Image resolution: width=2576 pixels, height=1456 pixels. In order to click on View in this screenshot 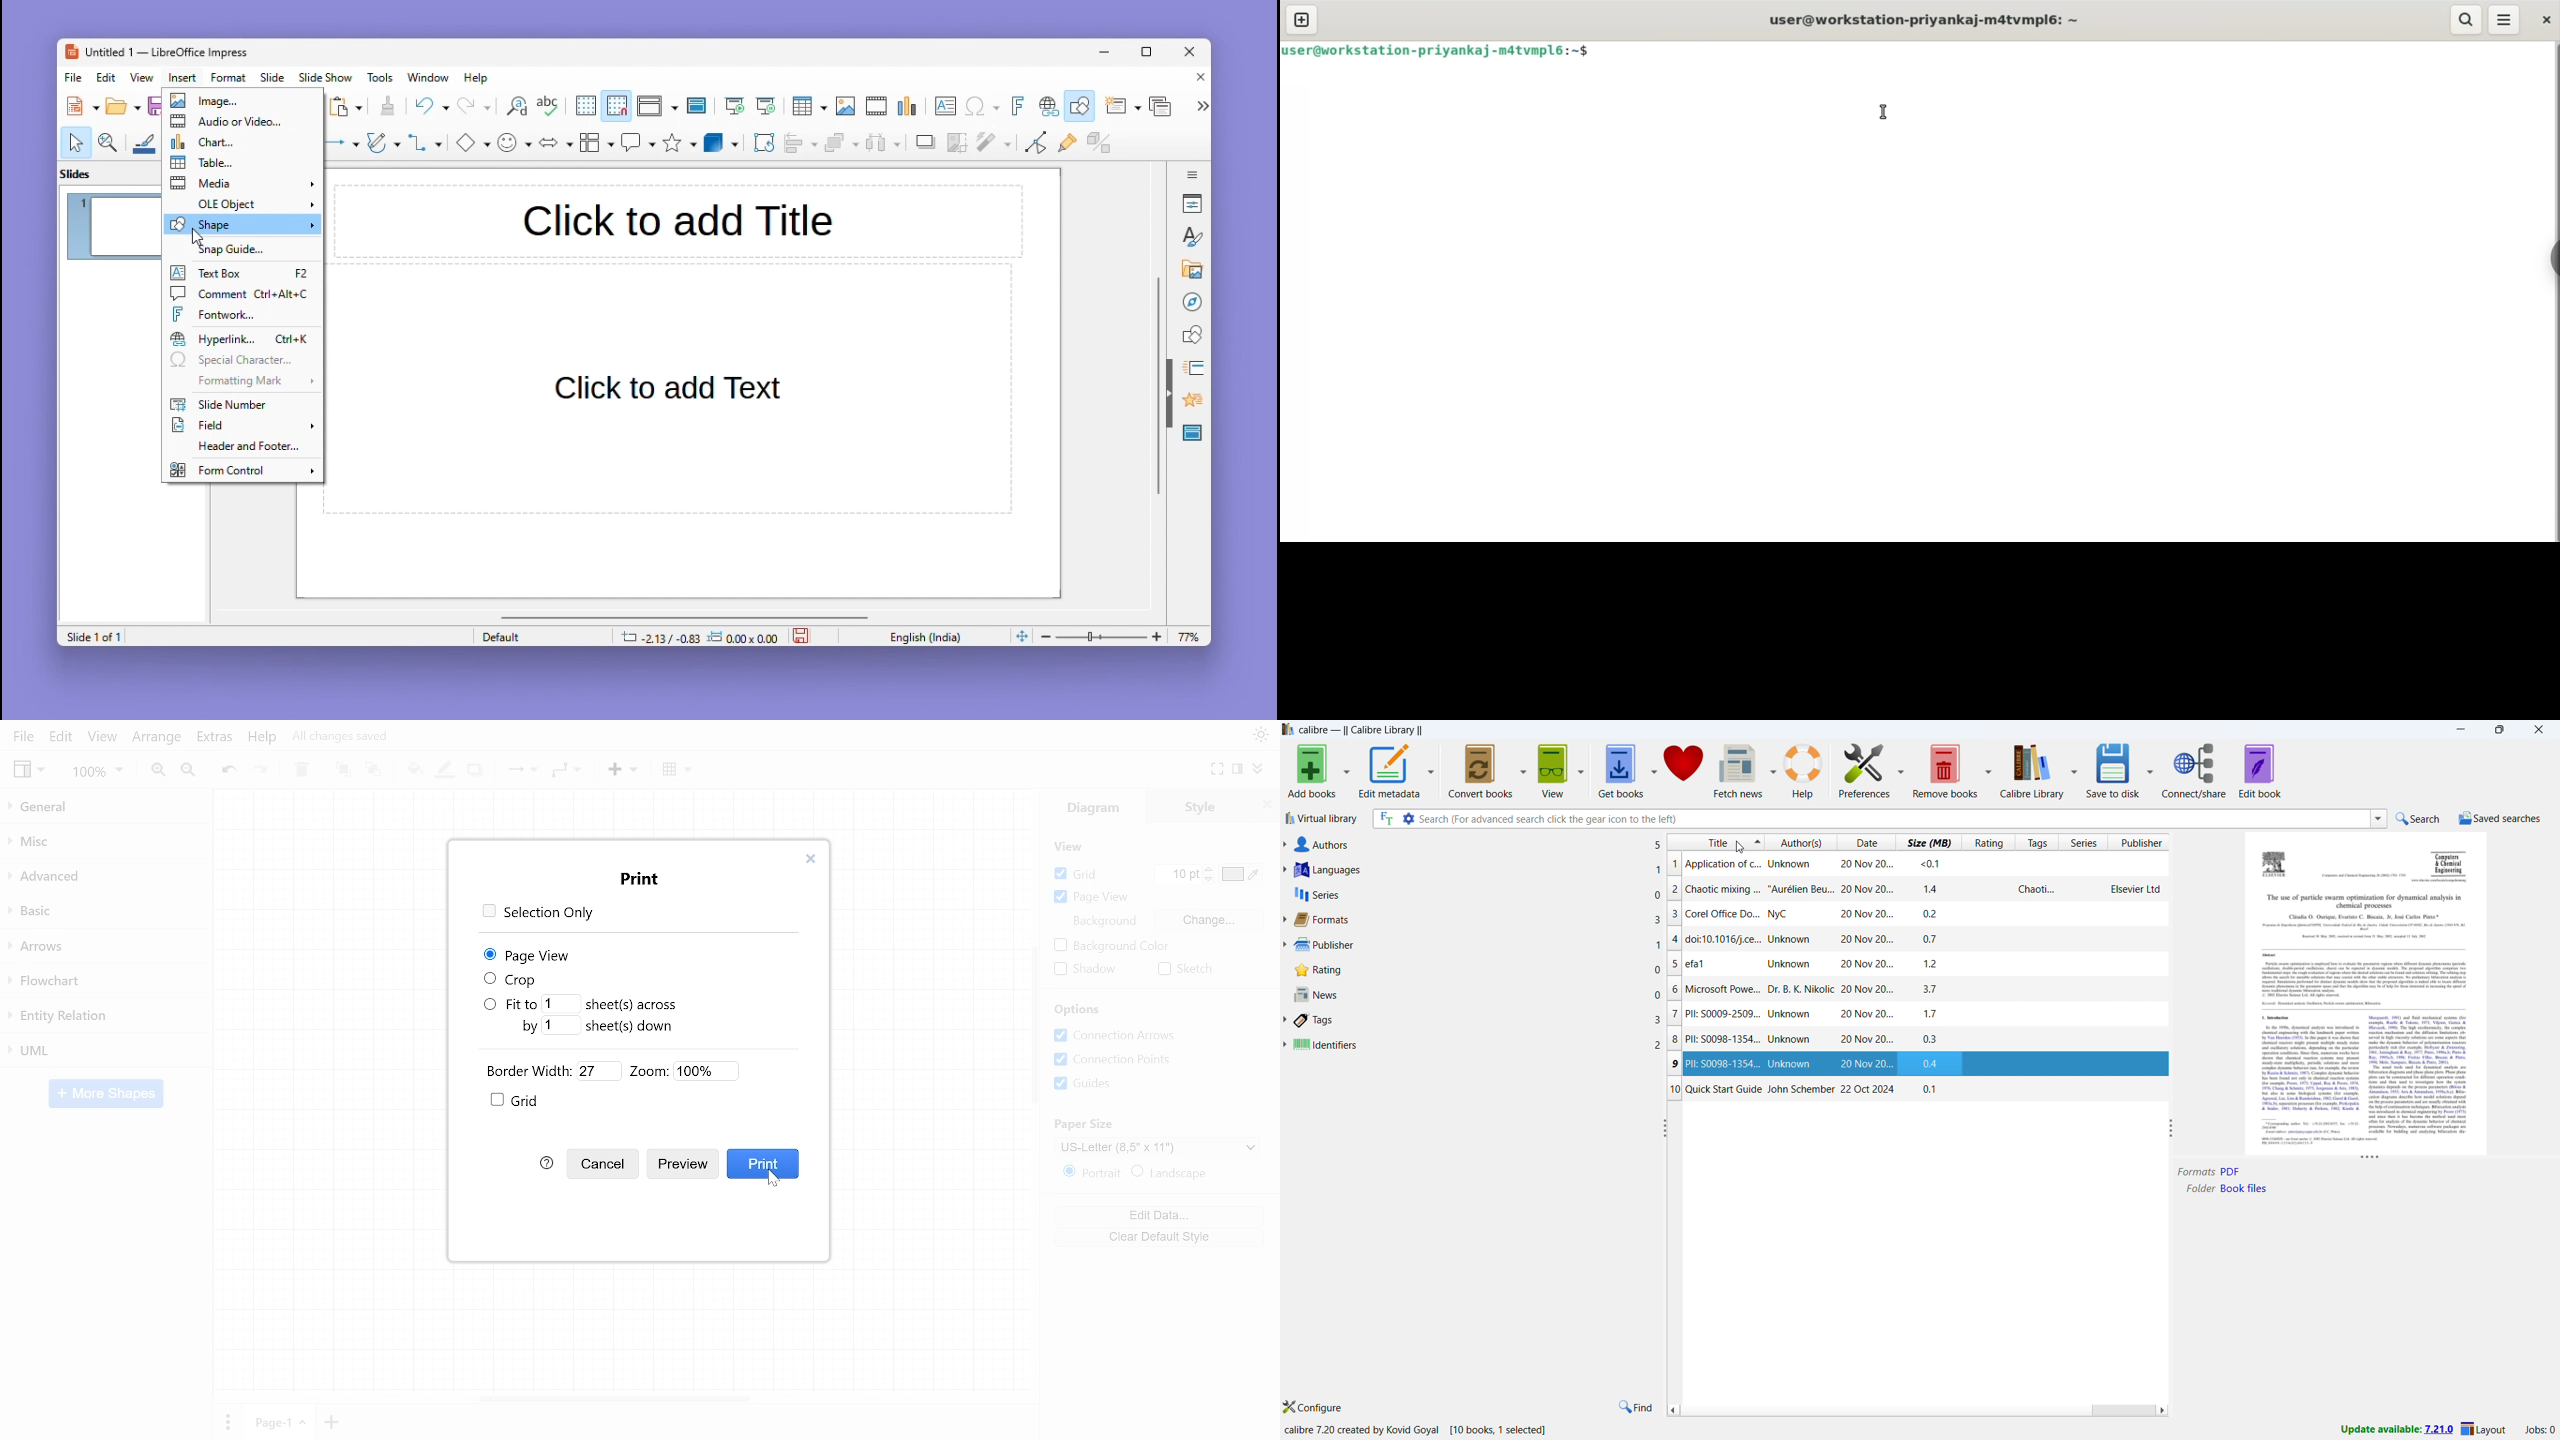, I will do `click(31, 771)`.